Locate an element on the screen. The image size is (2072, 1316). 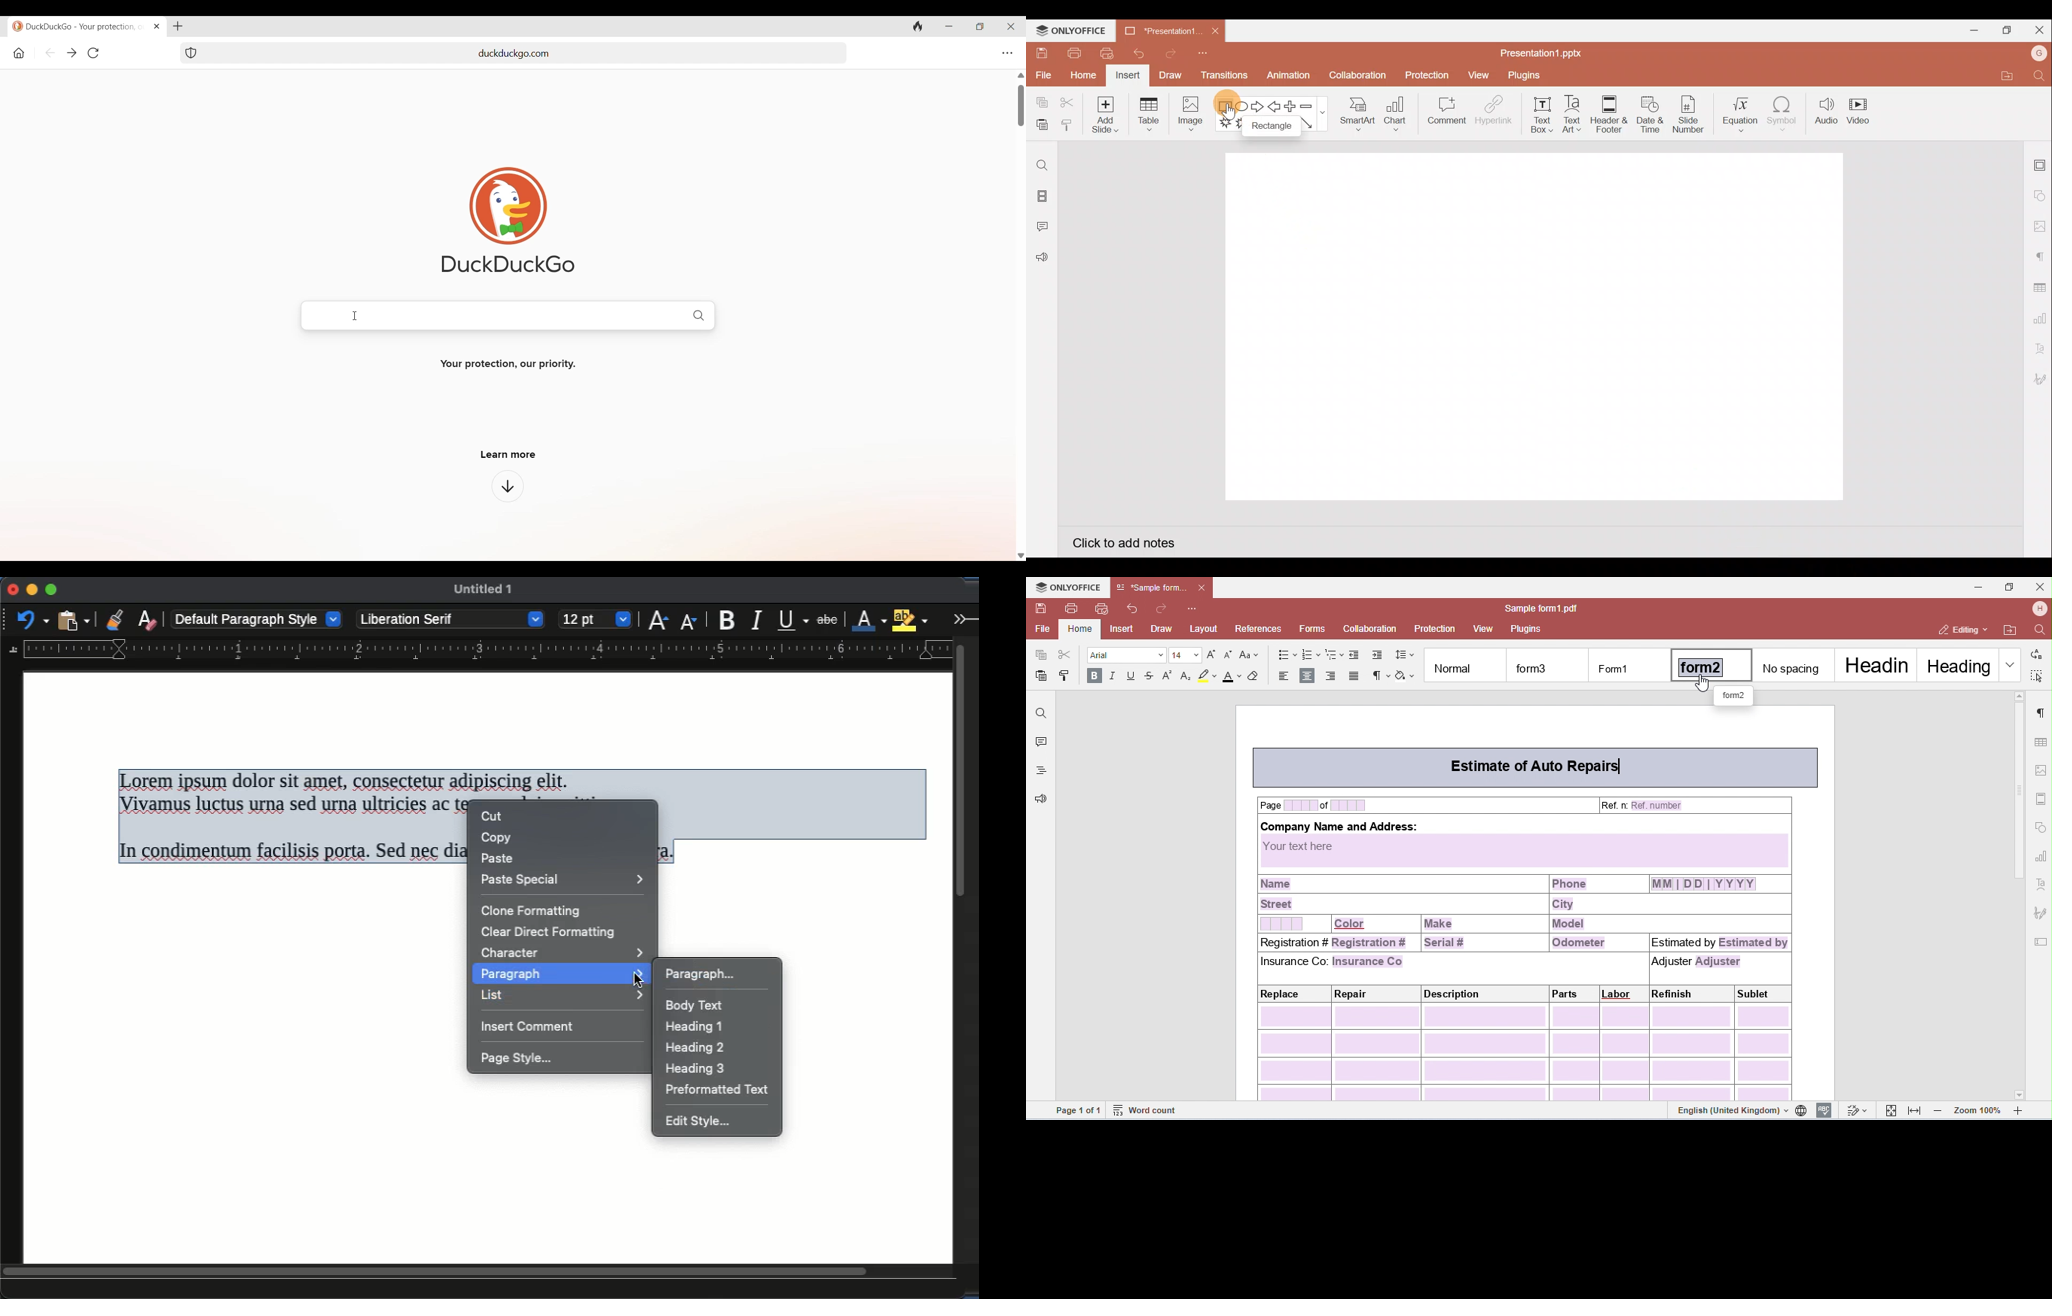
Duckduckgo search bar is located at coordinates (509, 316).